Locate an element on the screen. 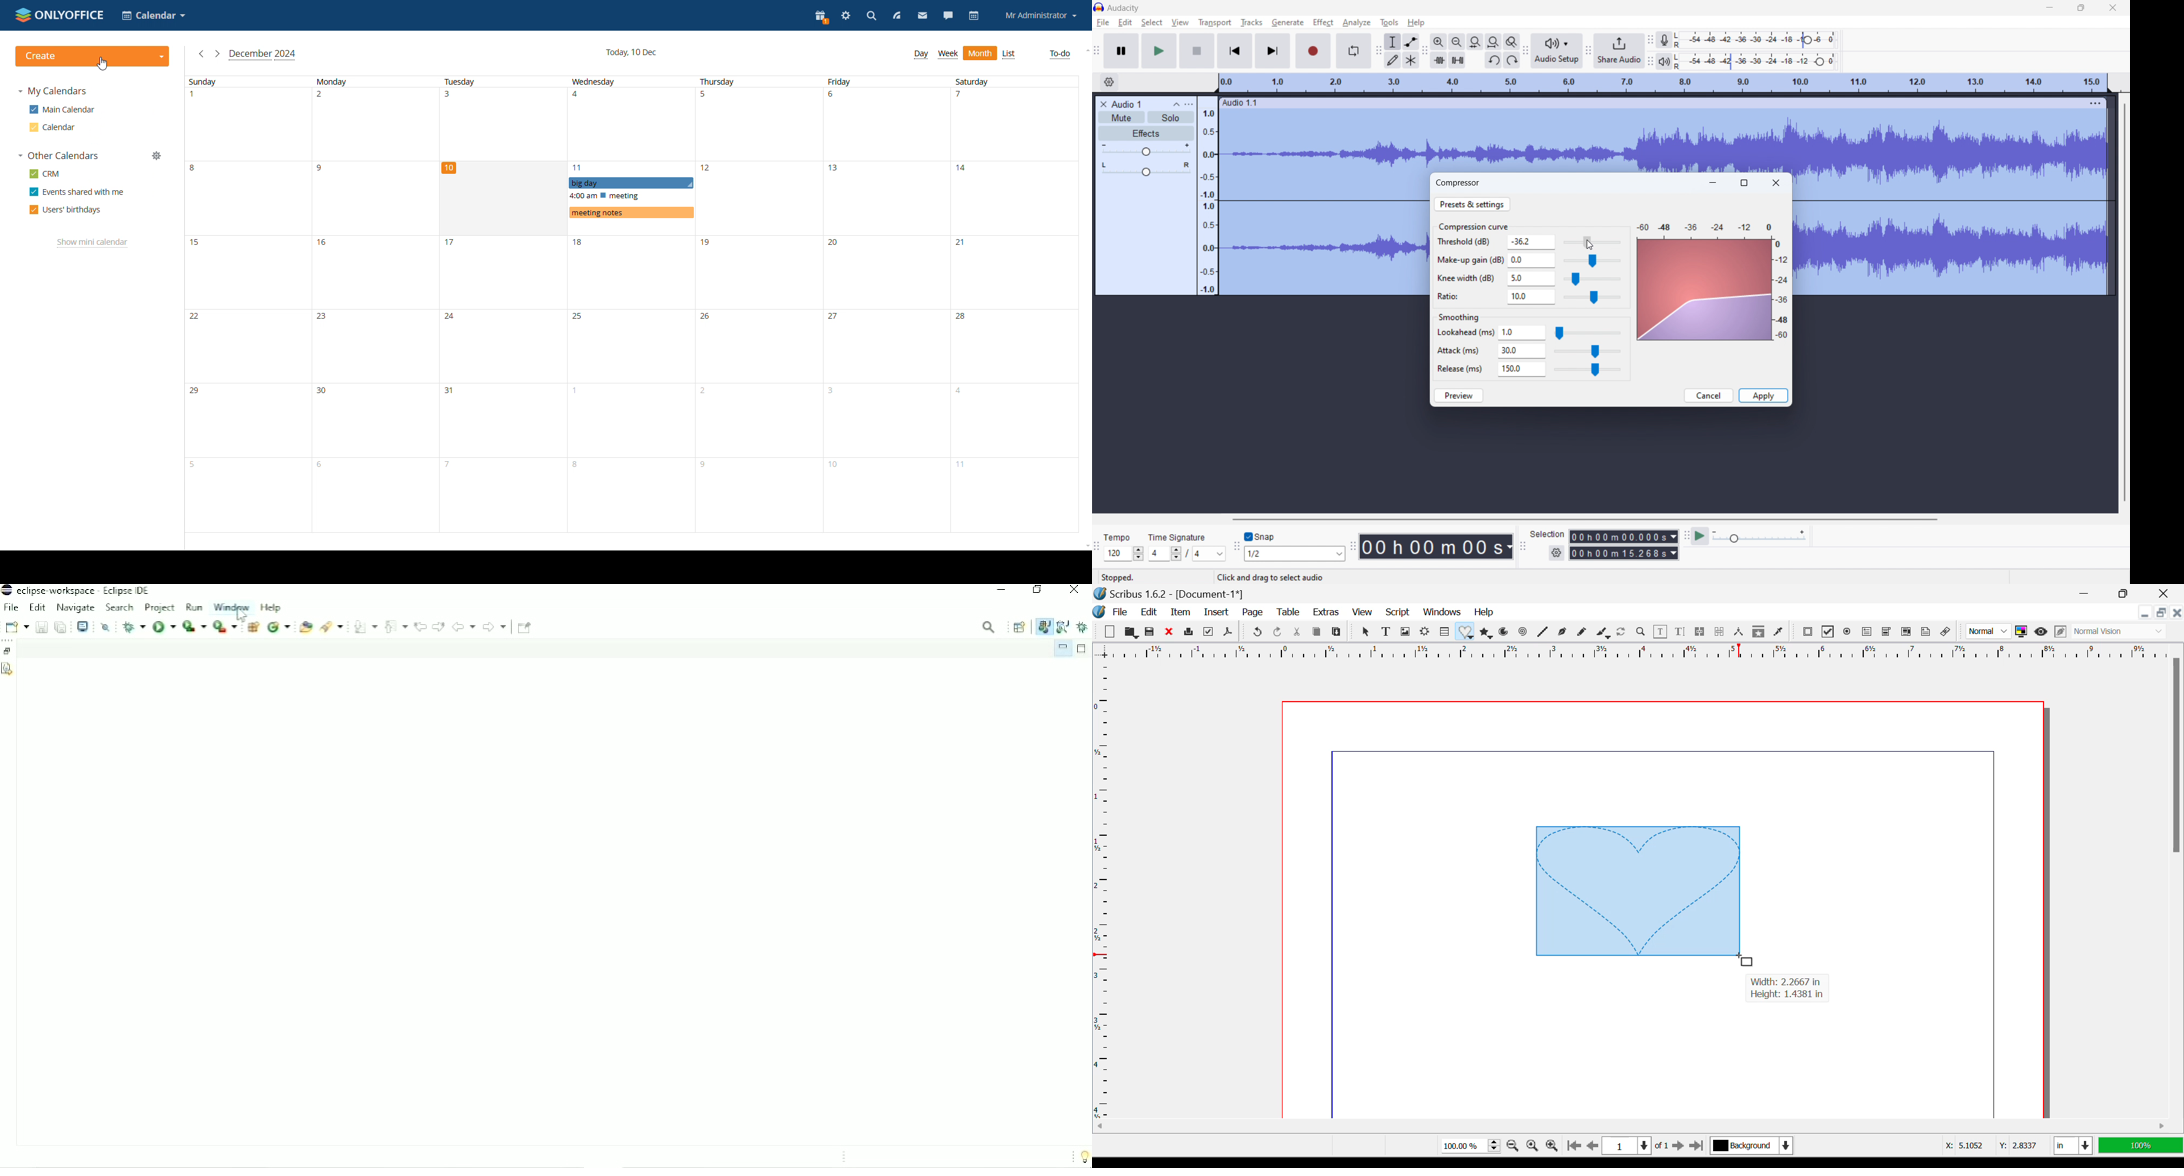  Minimize is located at coordinates (2162, 614).